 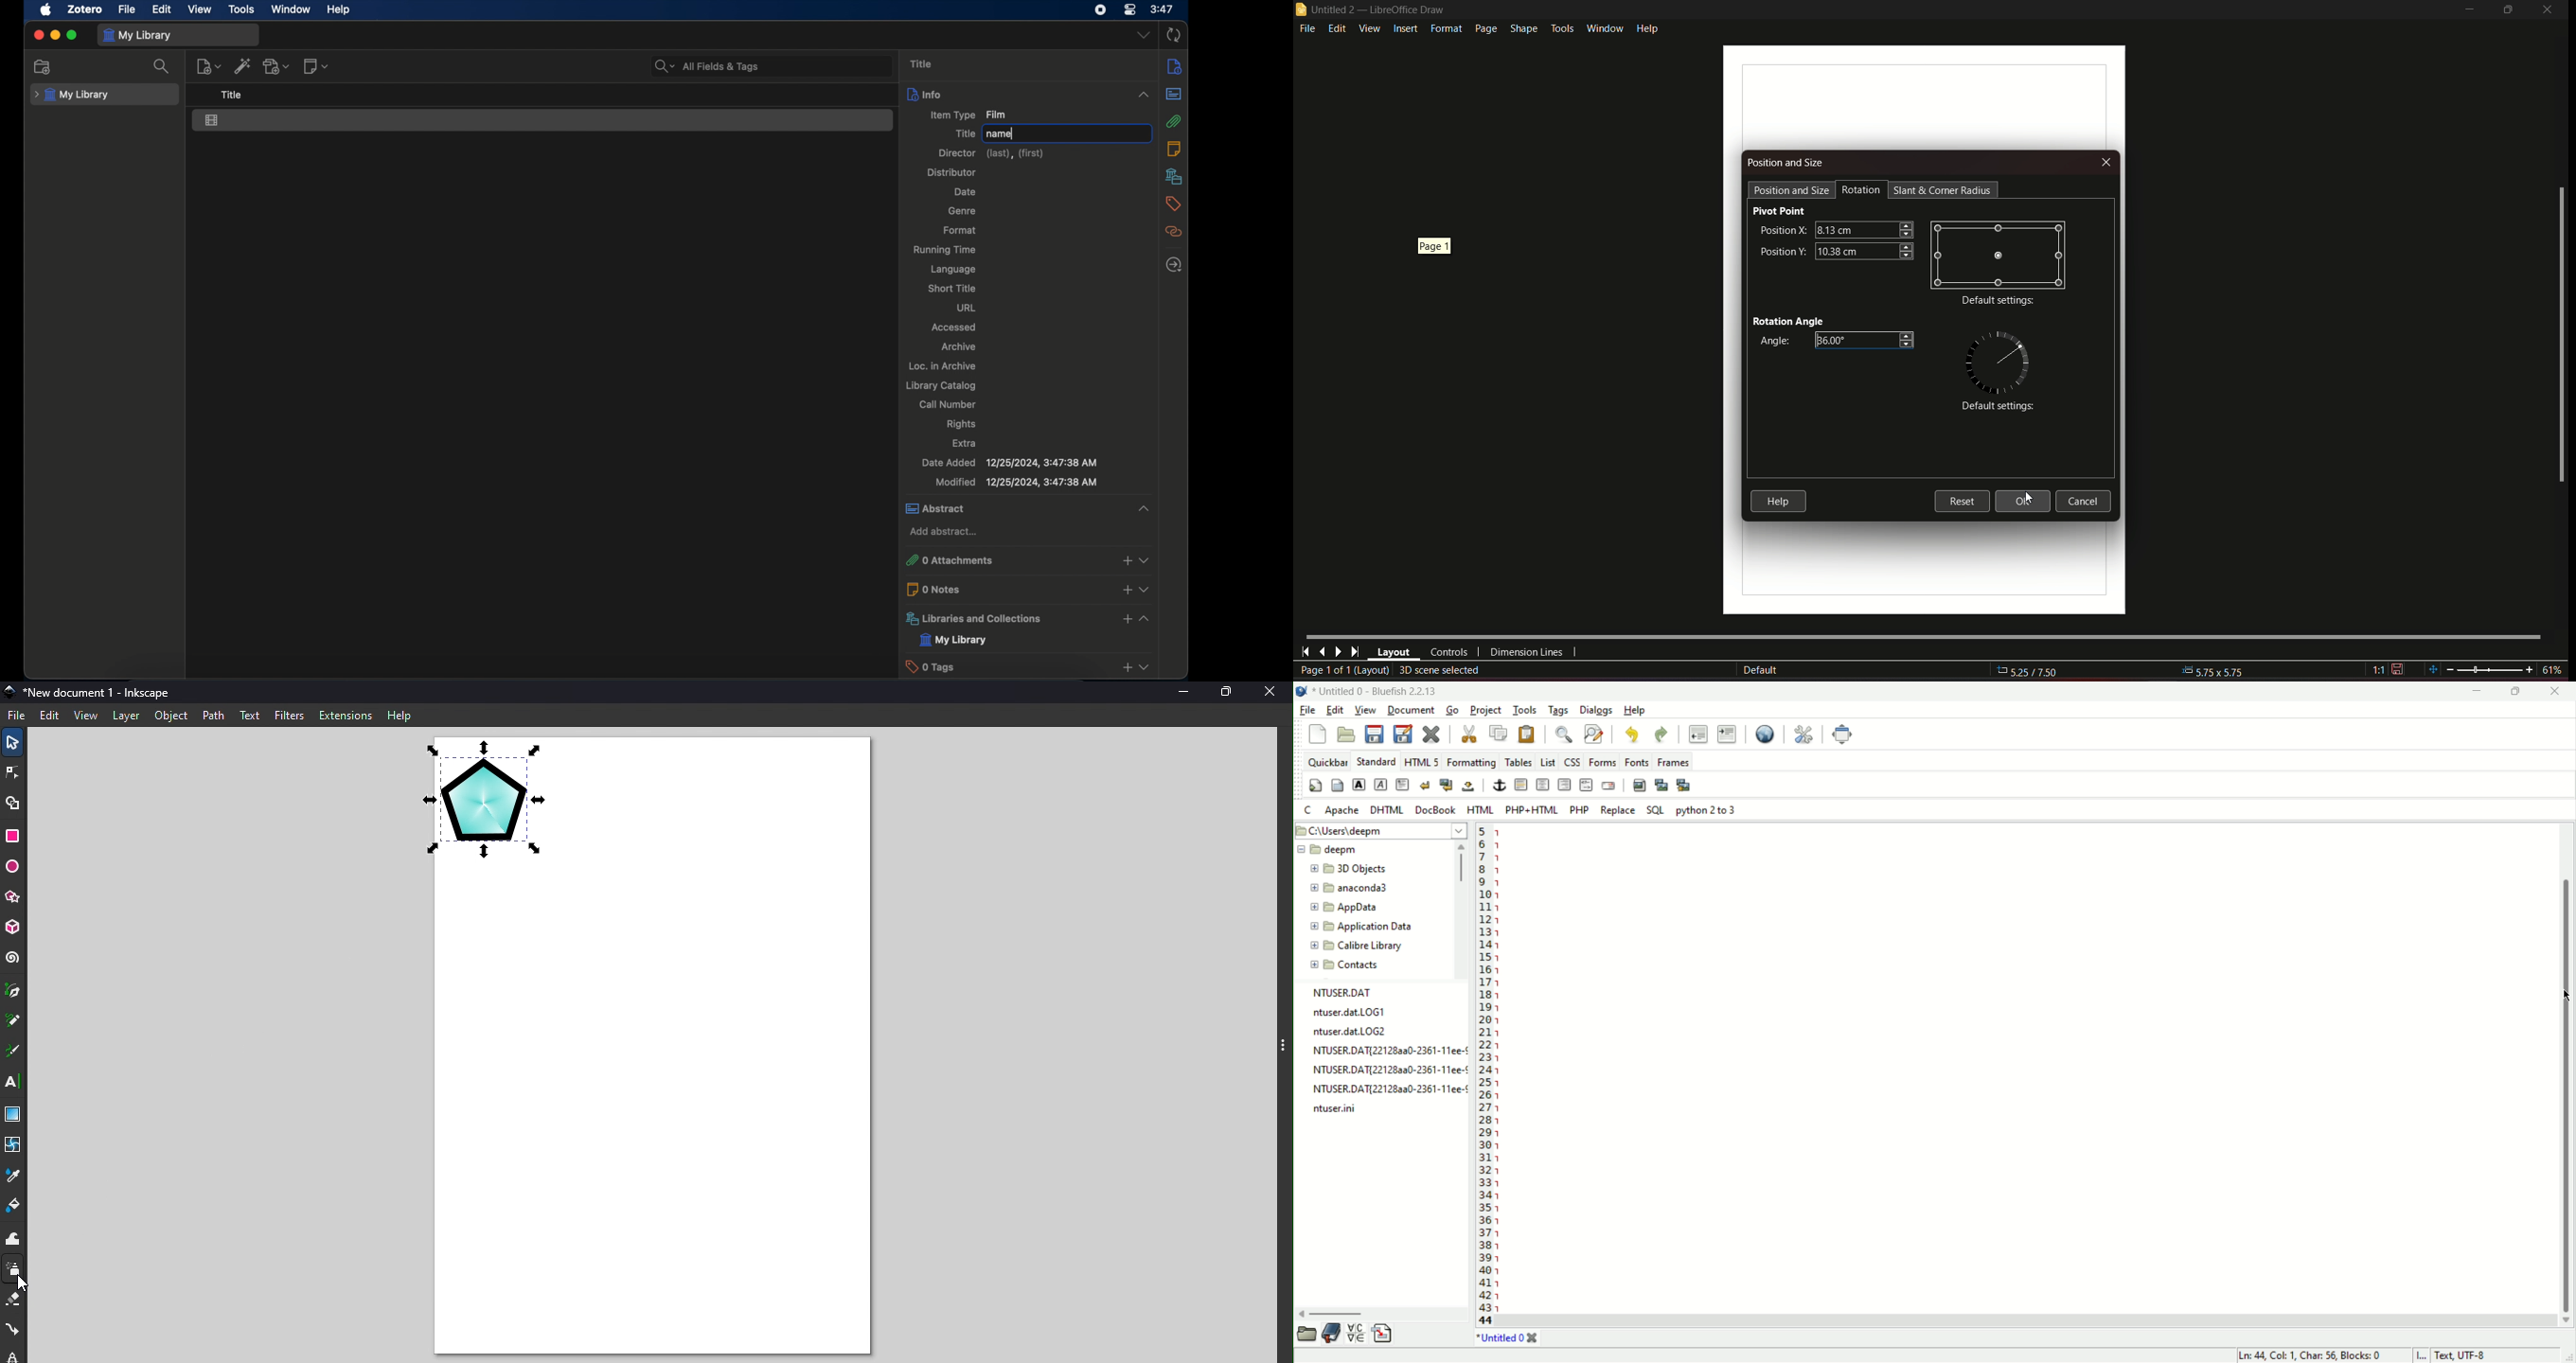 What do you see at coordinates (164, 66) in the screenshot?
I see `search` at bounding box center [164, 66].